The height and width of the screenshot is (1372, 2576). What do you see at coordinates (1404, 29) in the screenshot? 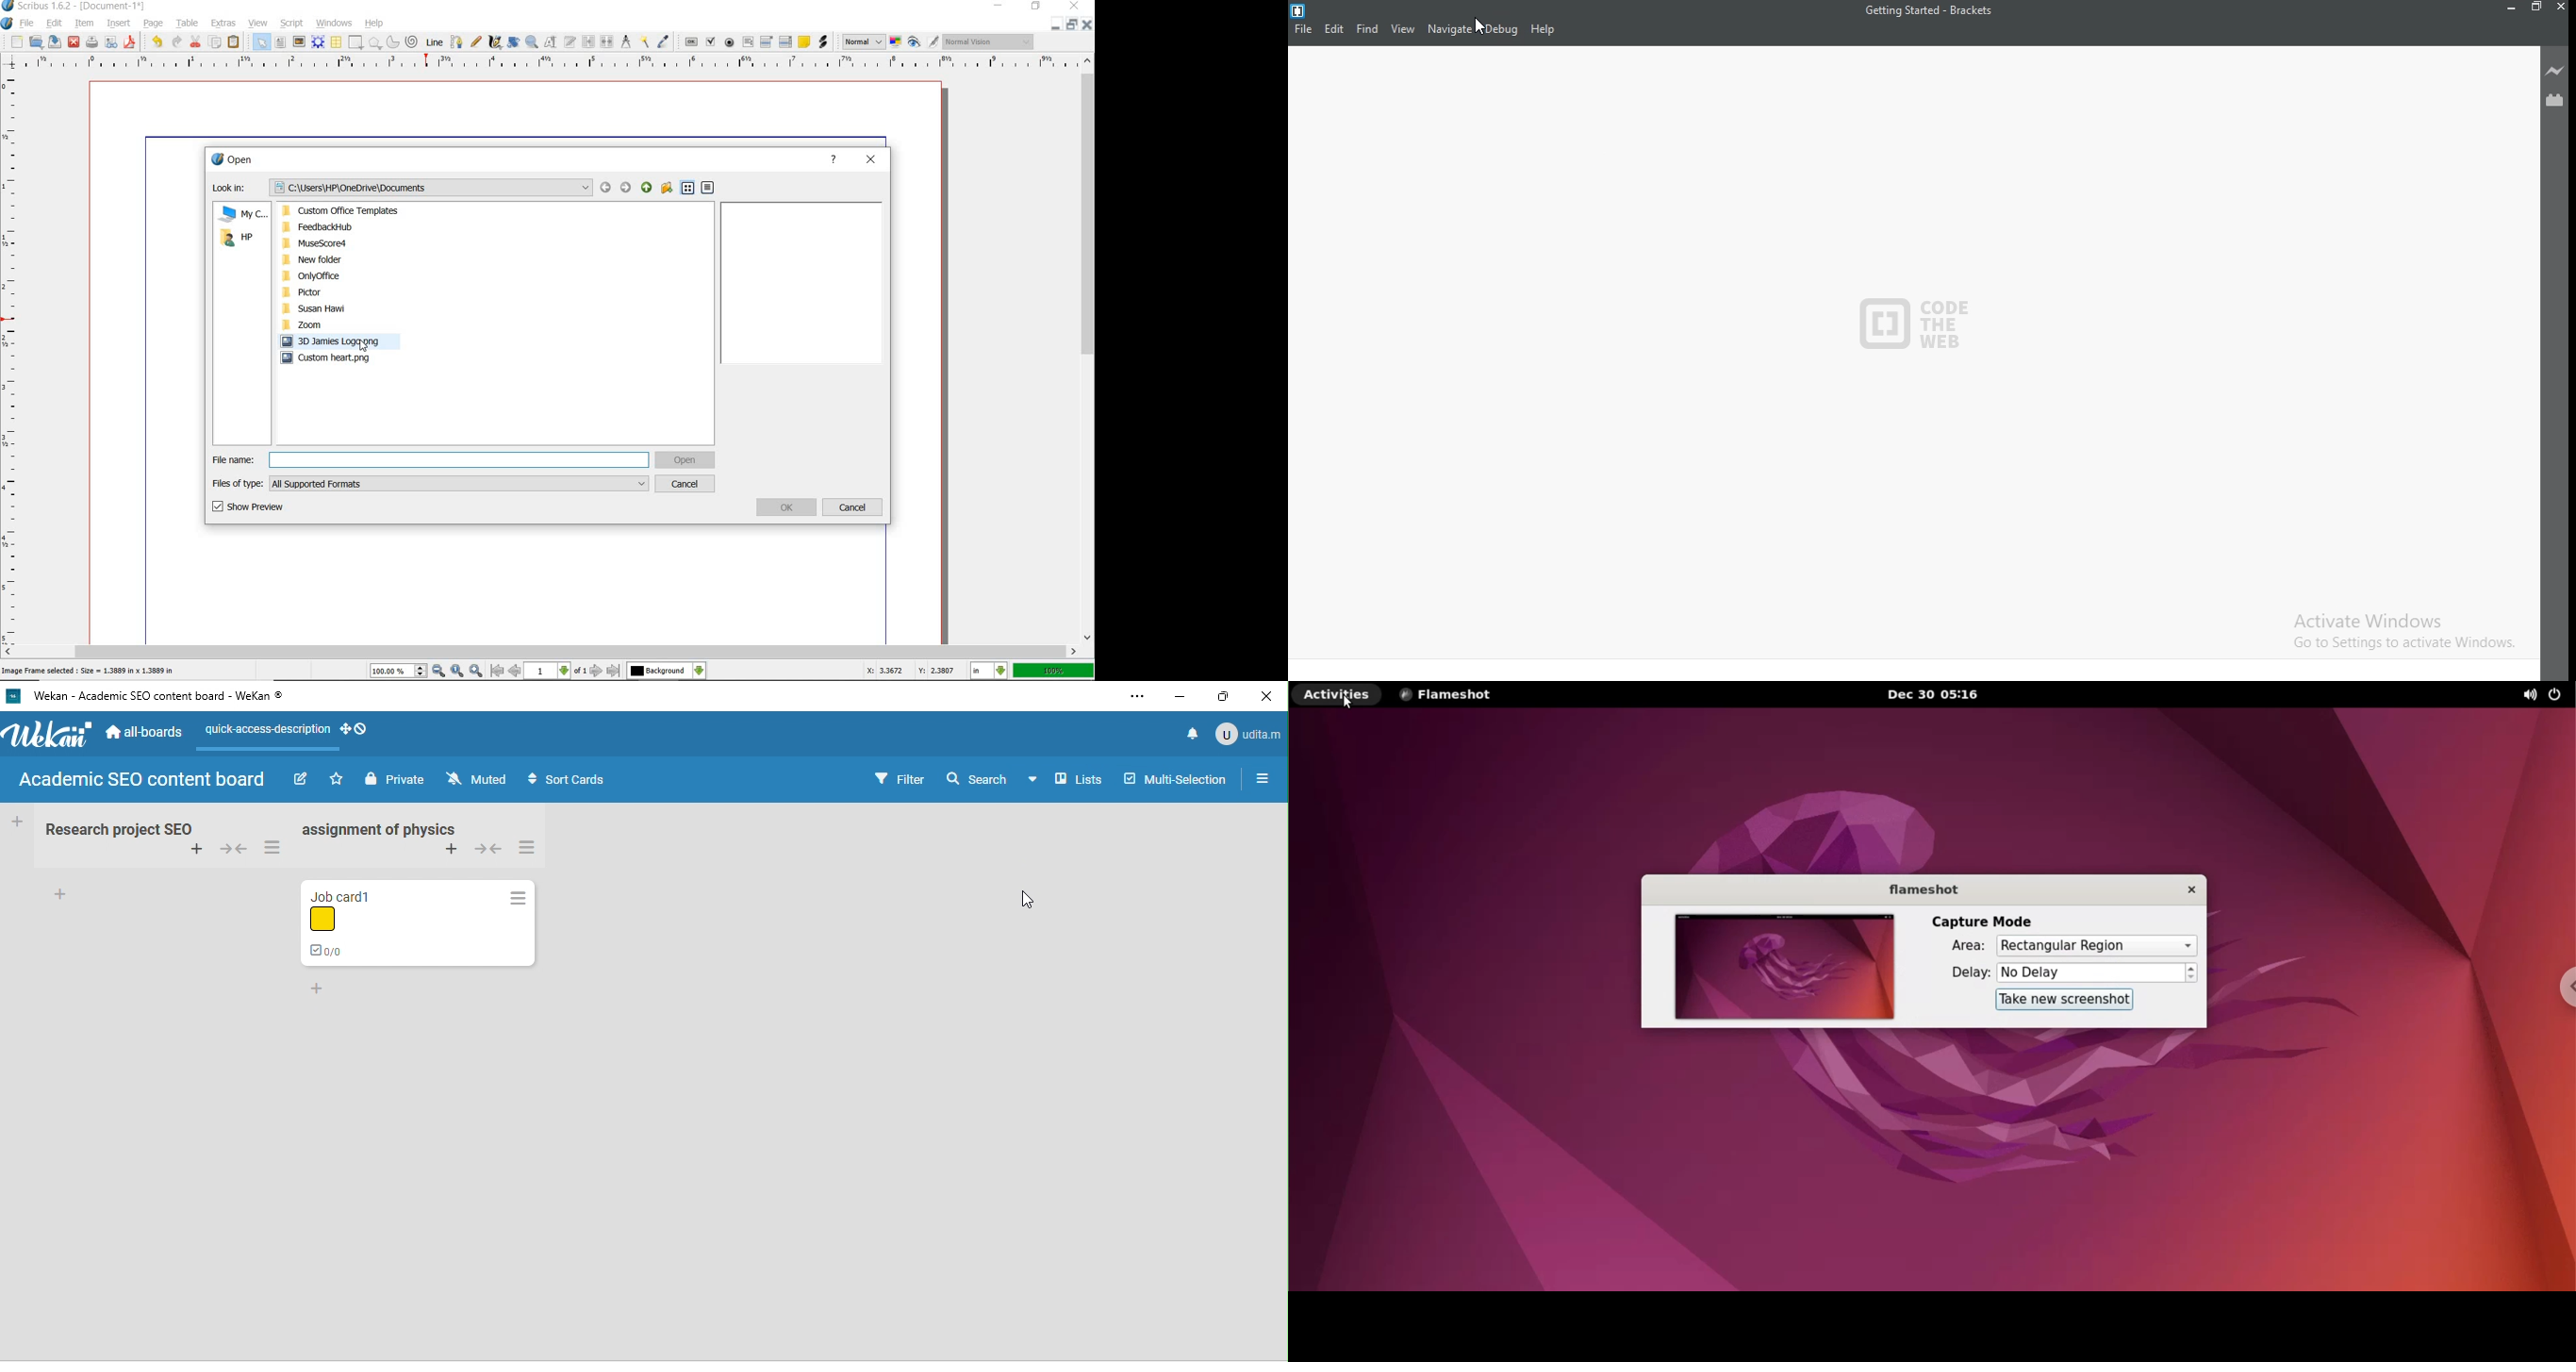
I see `View` at bounding box center [1404, 29].